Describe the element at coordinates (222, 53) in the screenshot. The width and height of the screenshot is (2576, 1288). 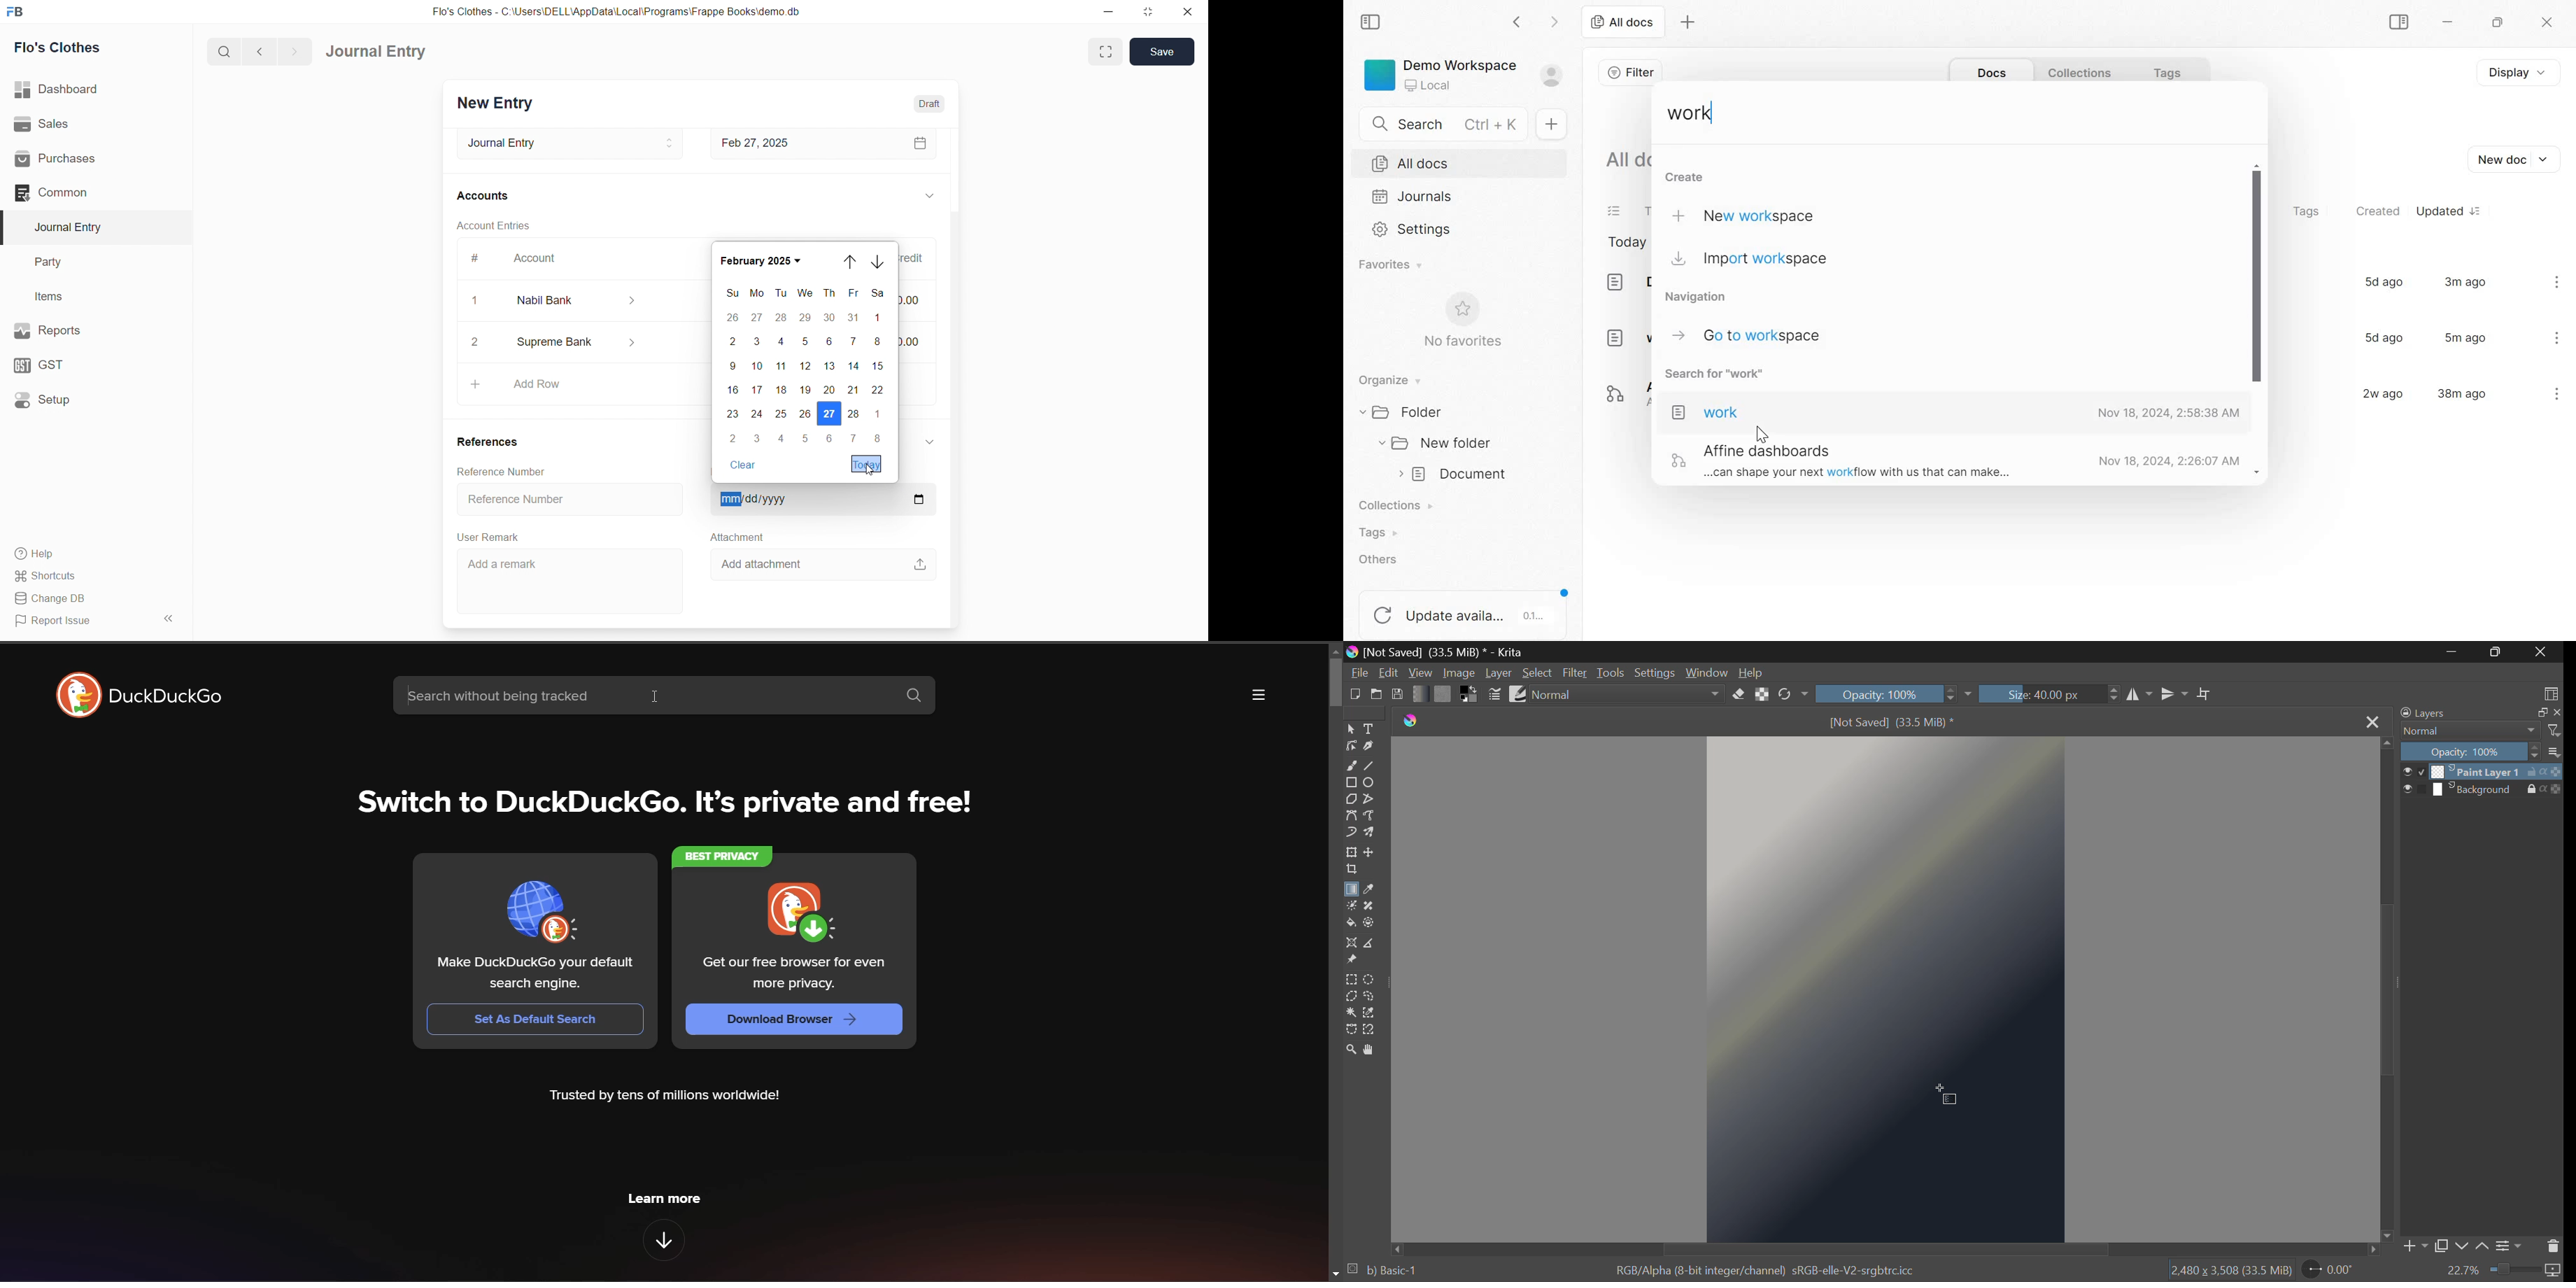
I see `search` at that location.